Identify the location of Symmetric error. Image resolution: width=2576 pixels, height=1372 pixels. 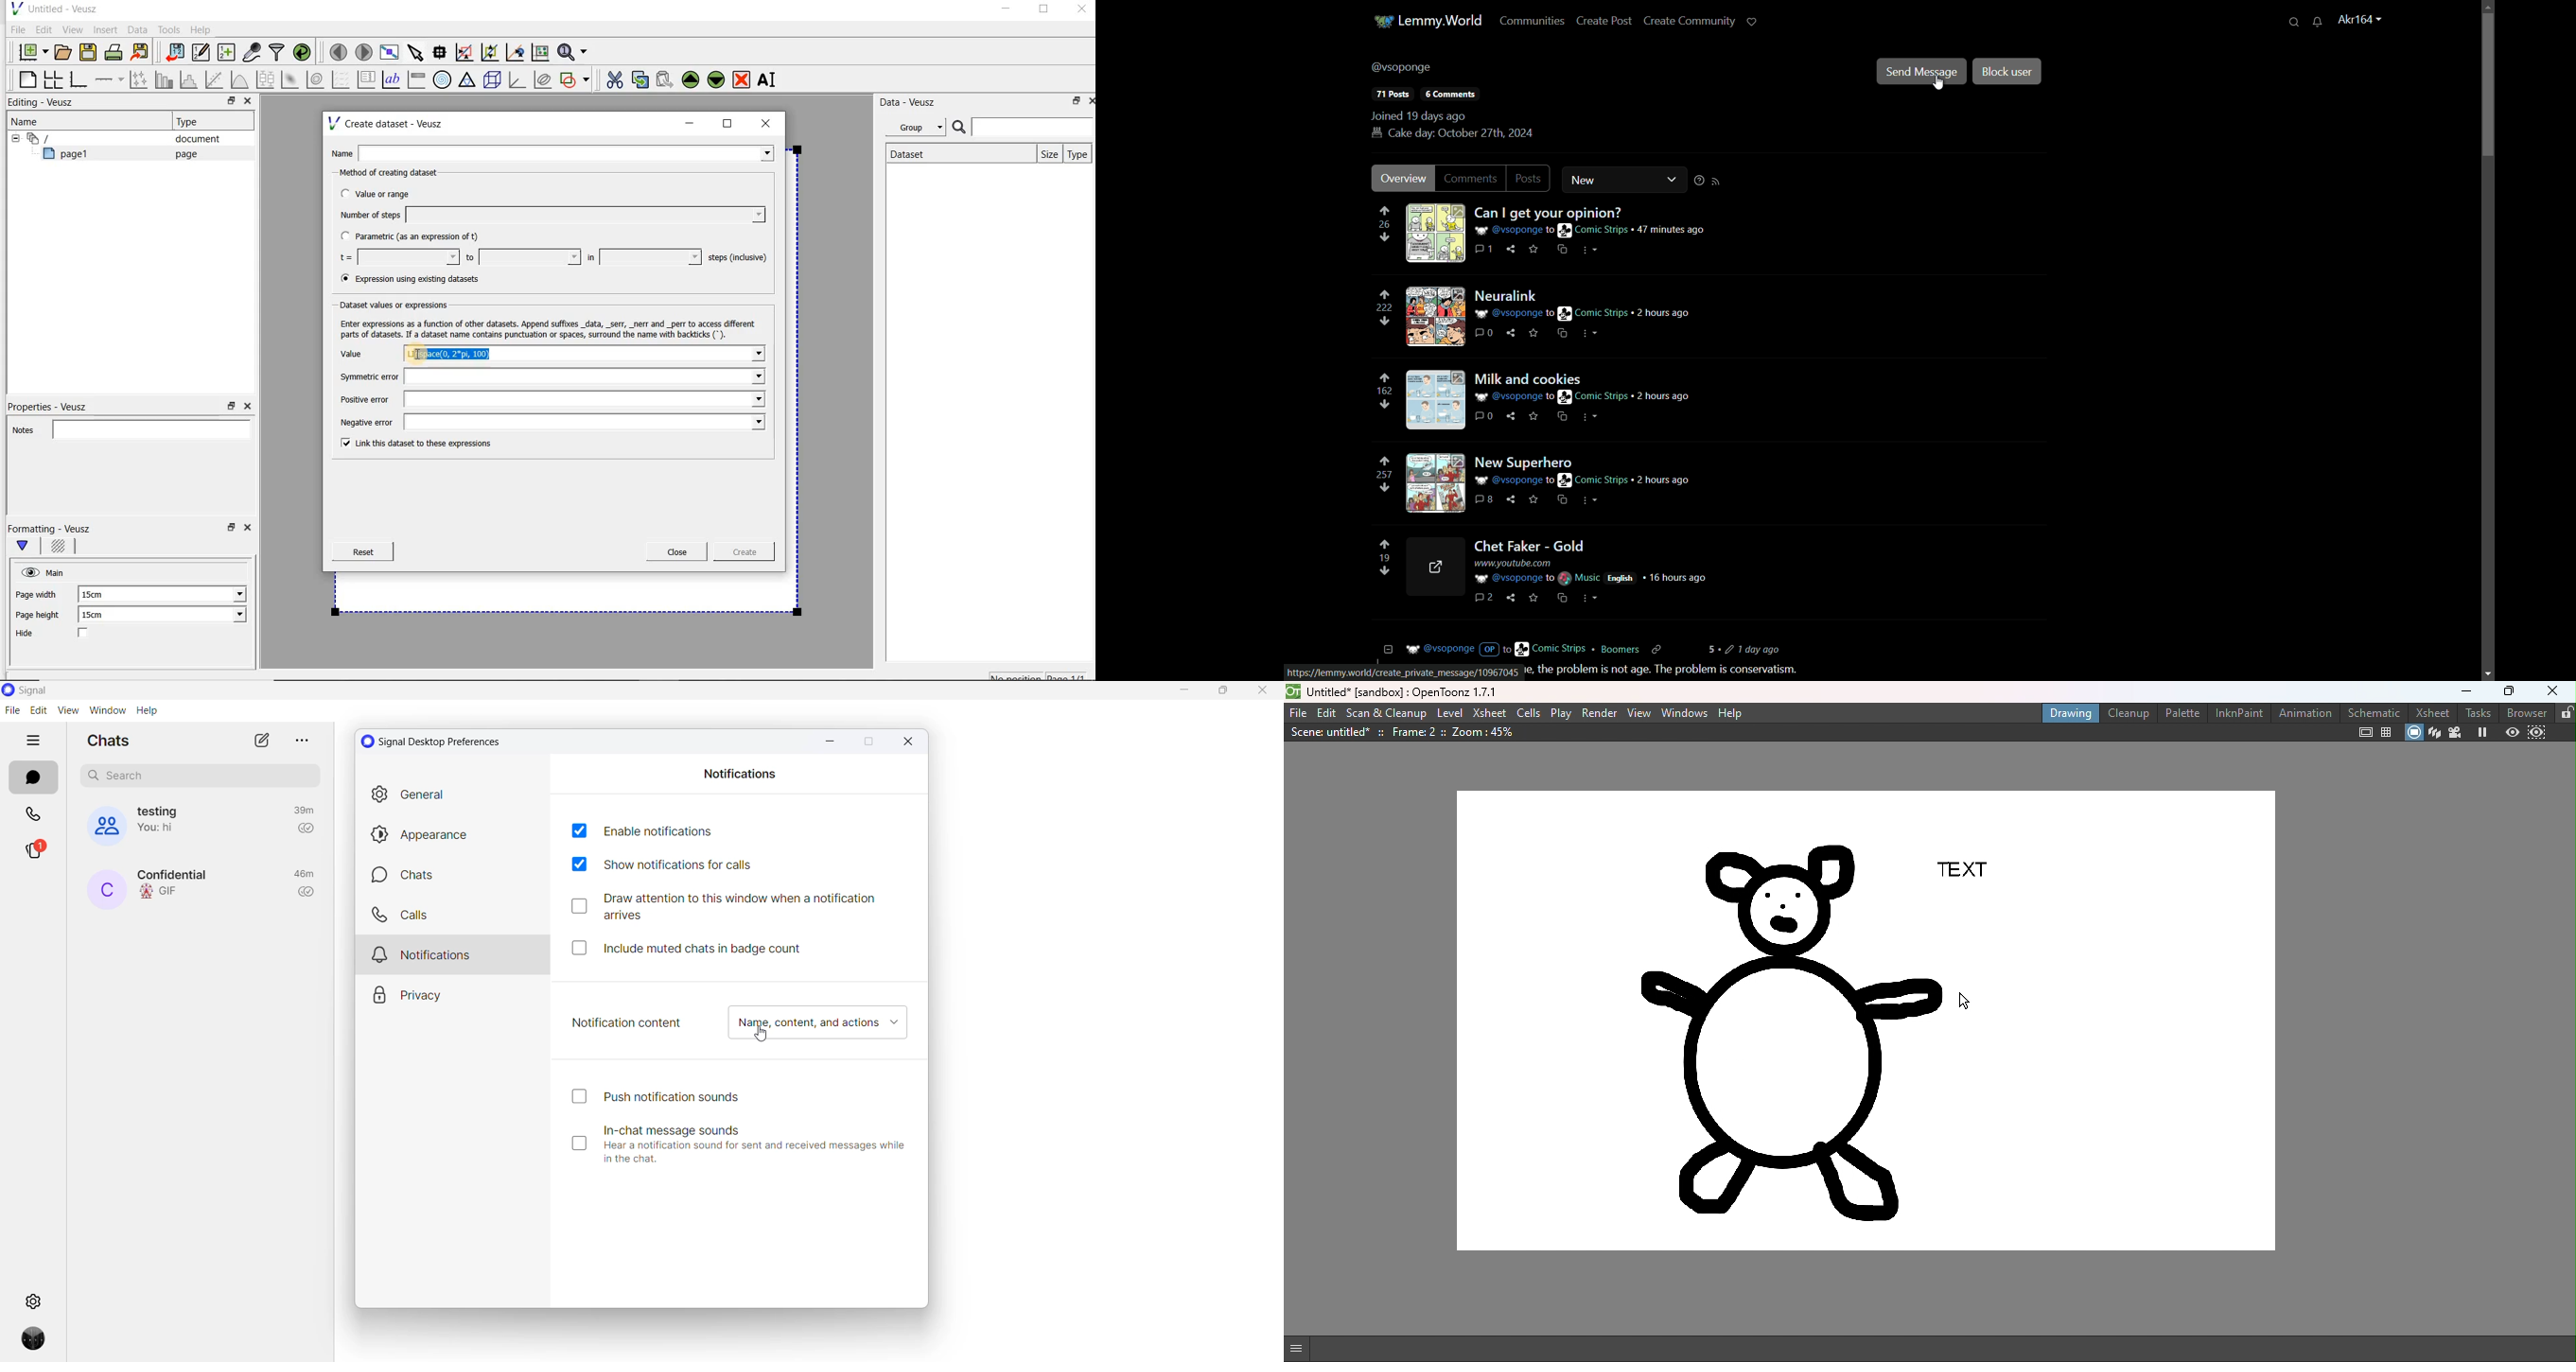
(548, 376).